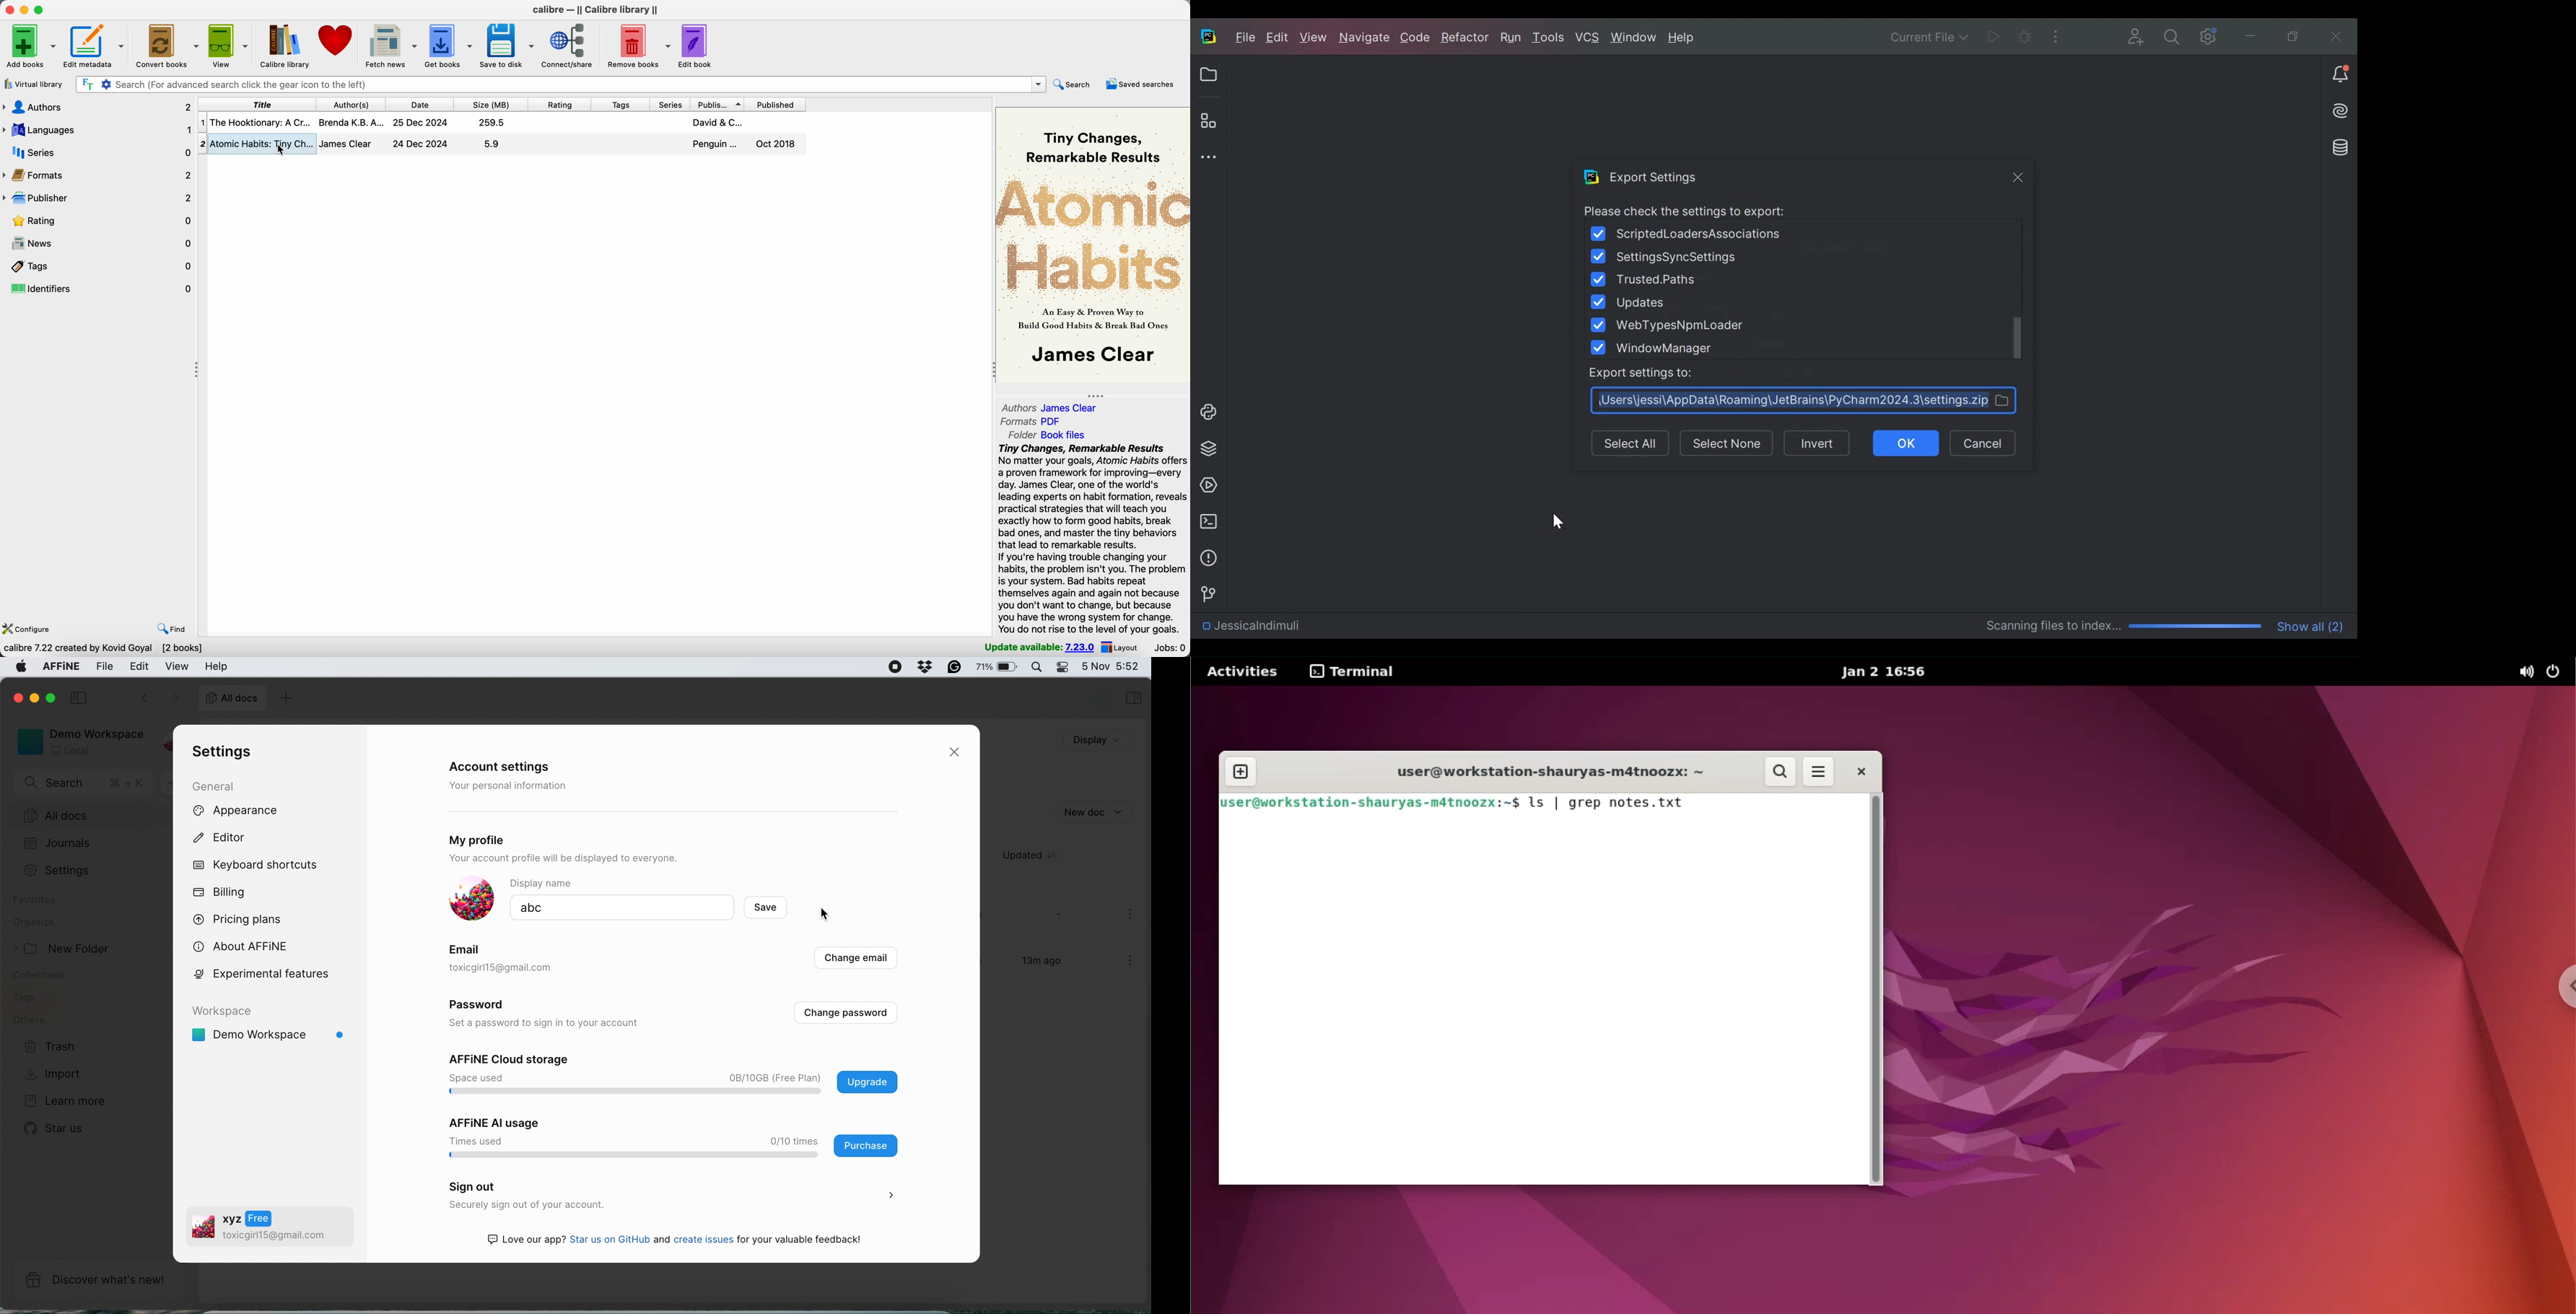 The width and height of the screenshot is (2576, 1316). What do you see at coordinates (1246, 37) in the screenshot?
I see `File` at bounding box center [1246, 37].